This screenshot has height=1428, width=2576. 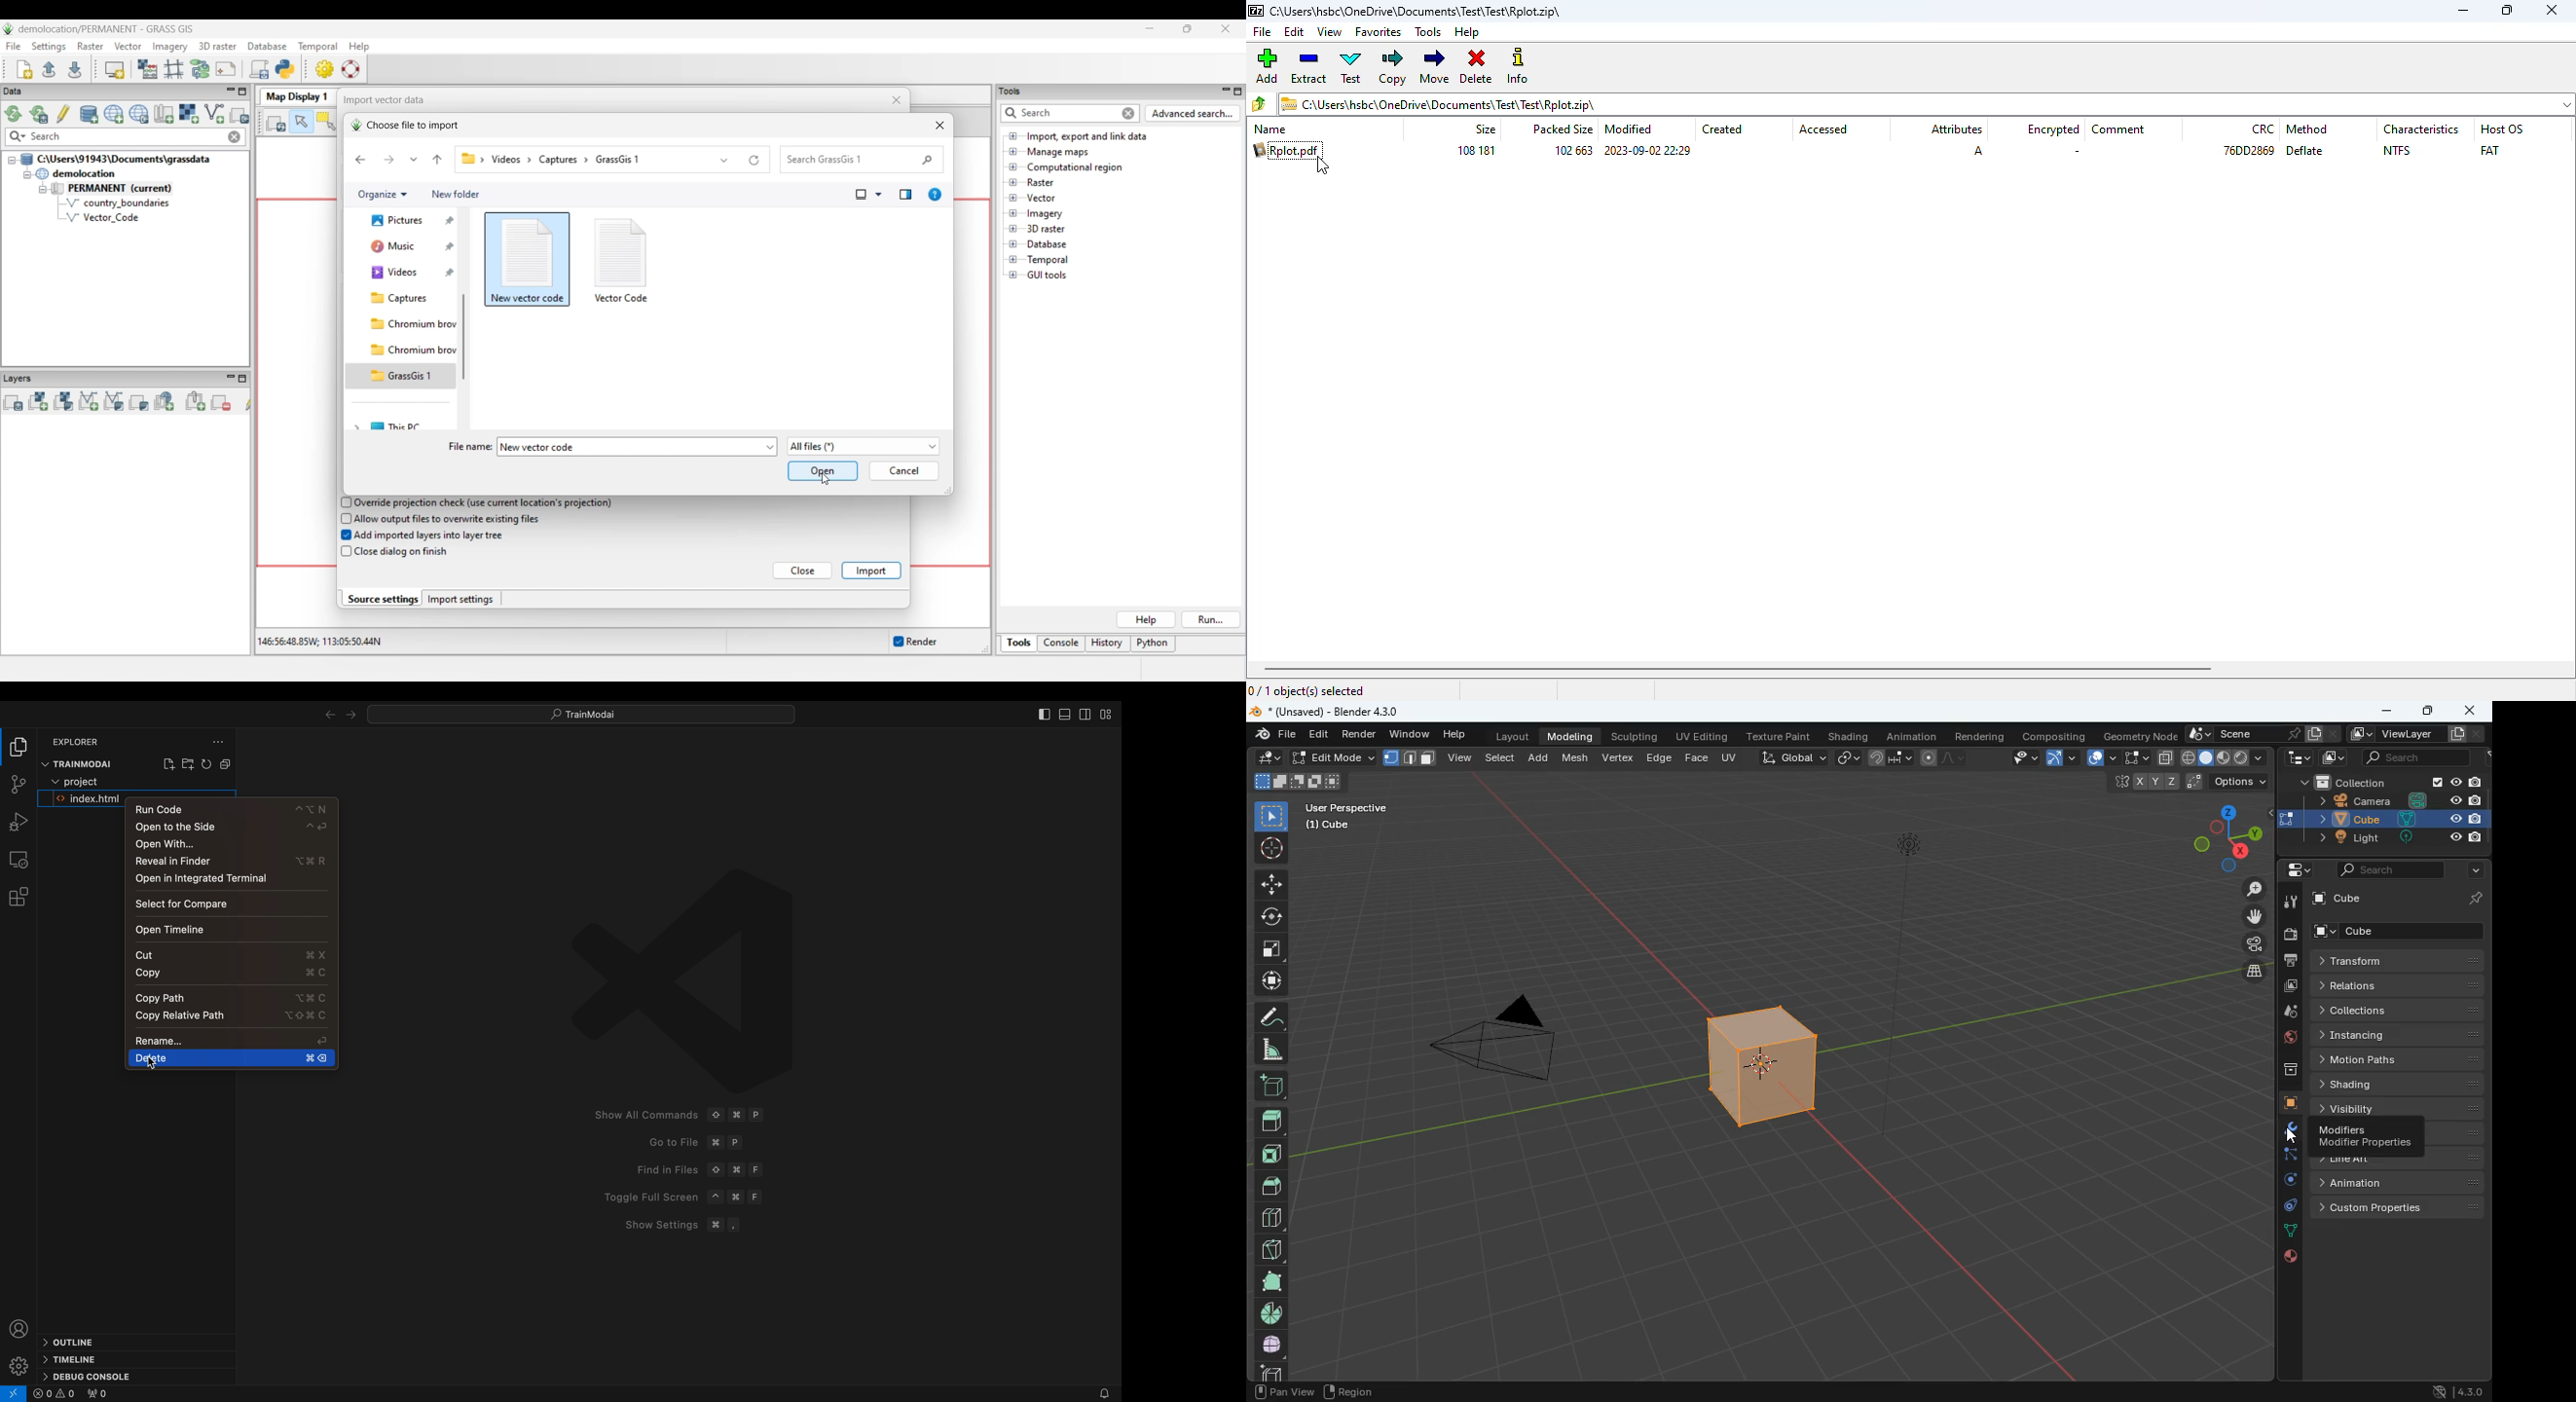 What do you see at coordinates (1740, 669) in the screenshot?
I see `horizontal scroll bar` at bounding box center [1740, 669].